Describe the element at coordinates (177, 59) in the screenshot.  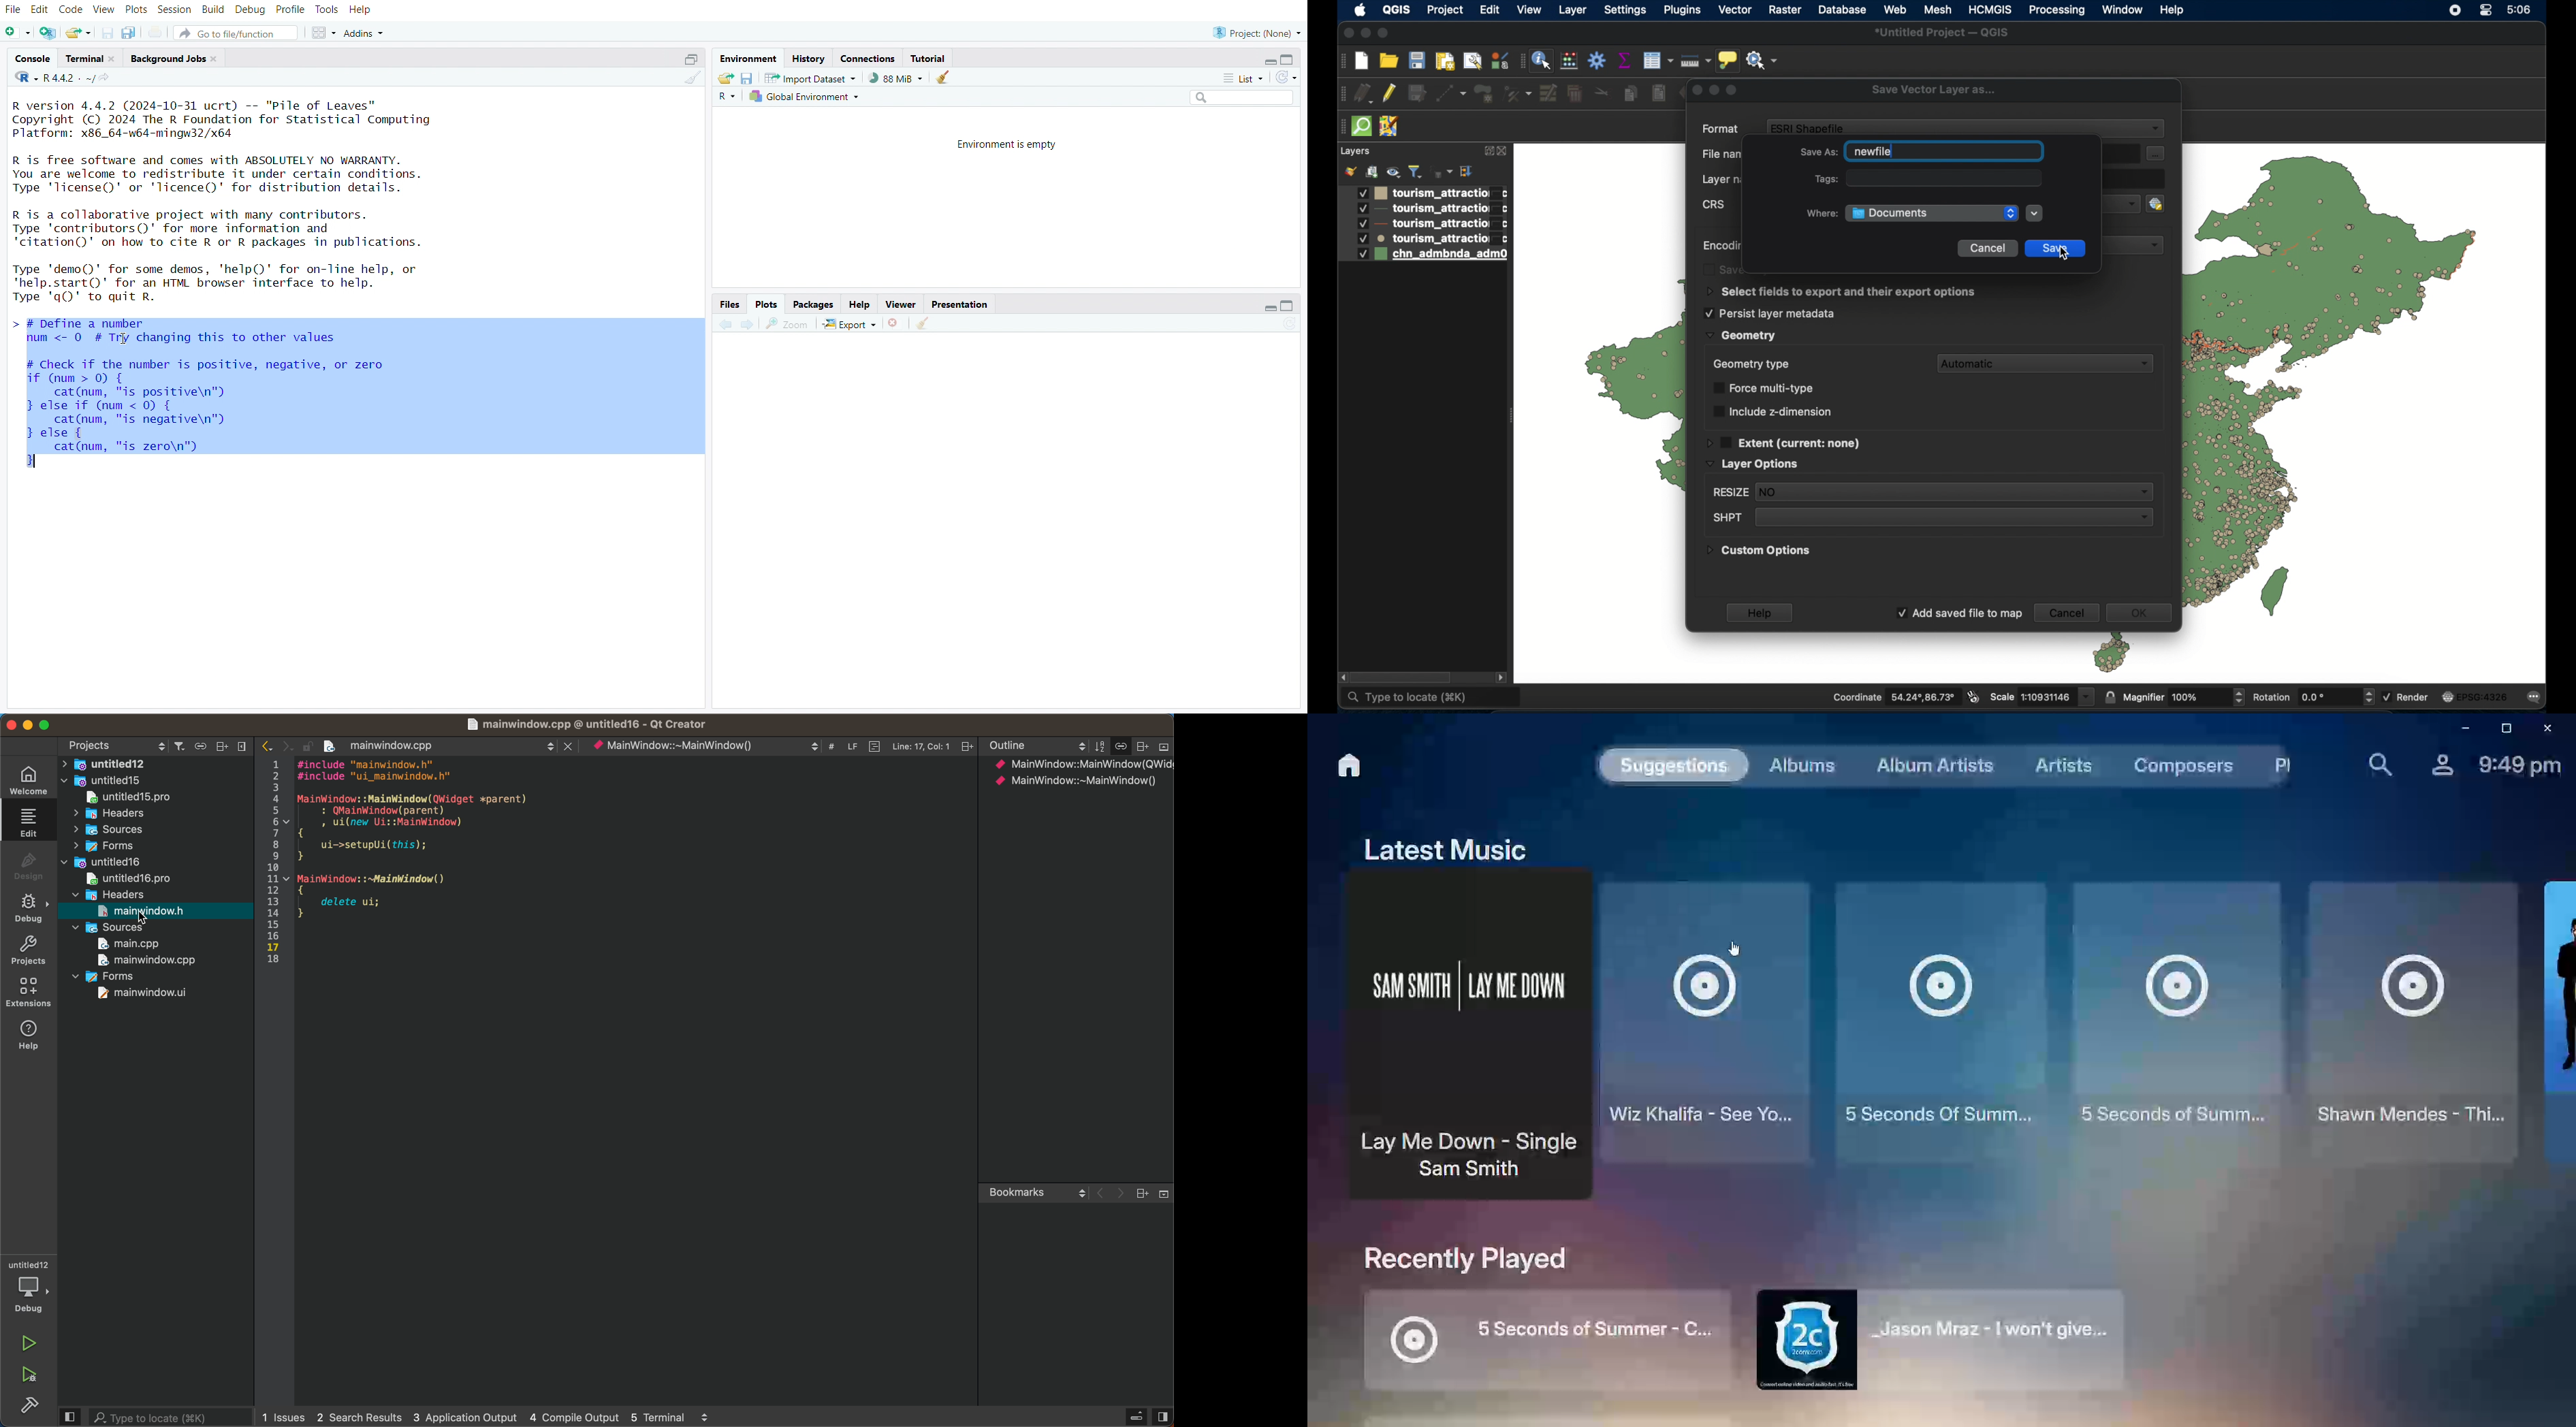
I see `background jobs` at that location.